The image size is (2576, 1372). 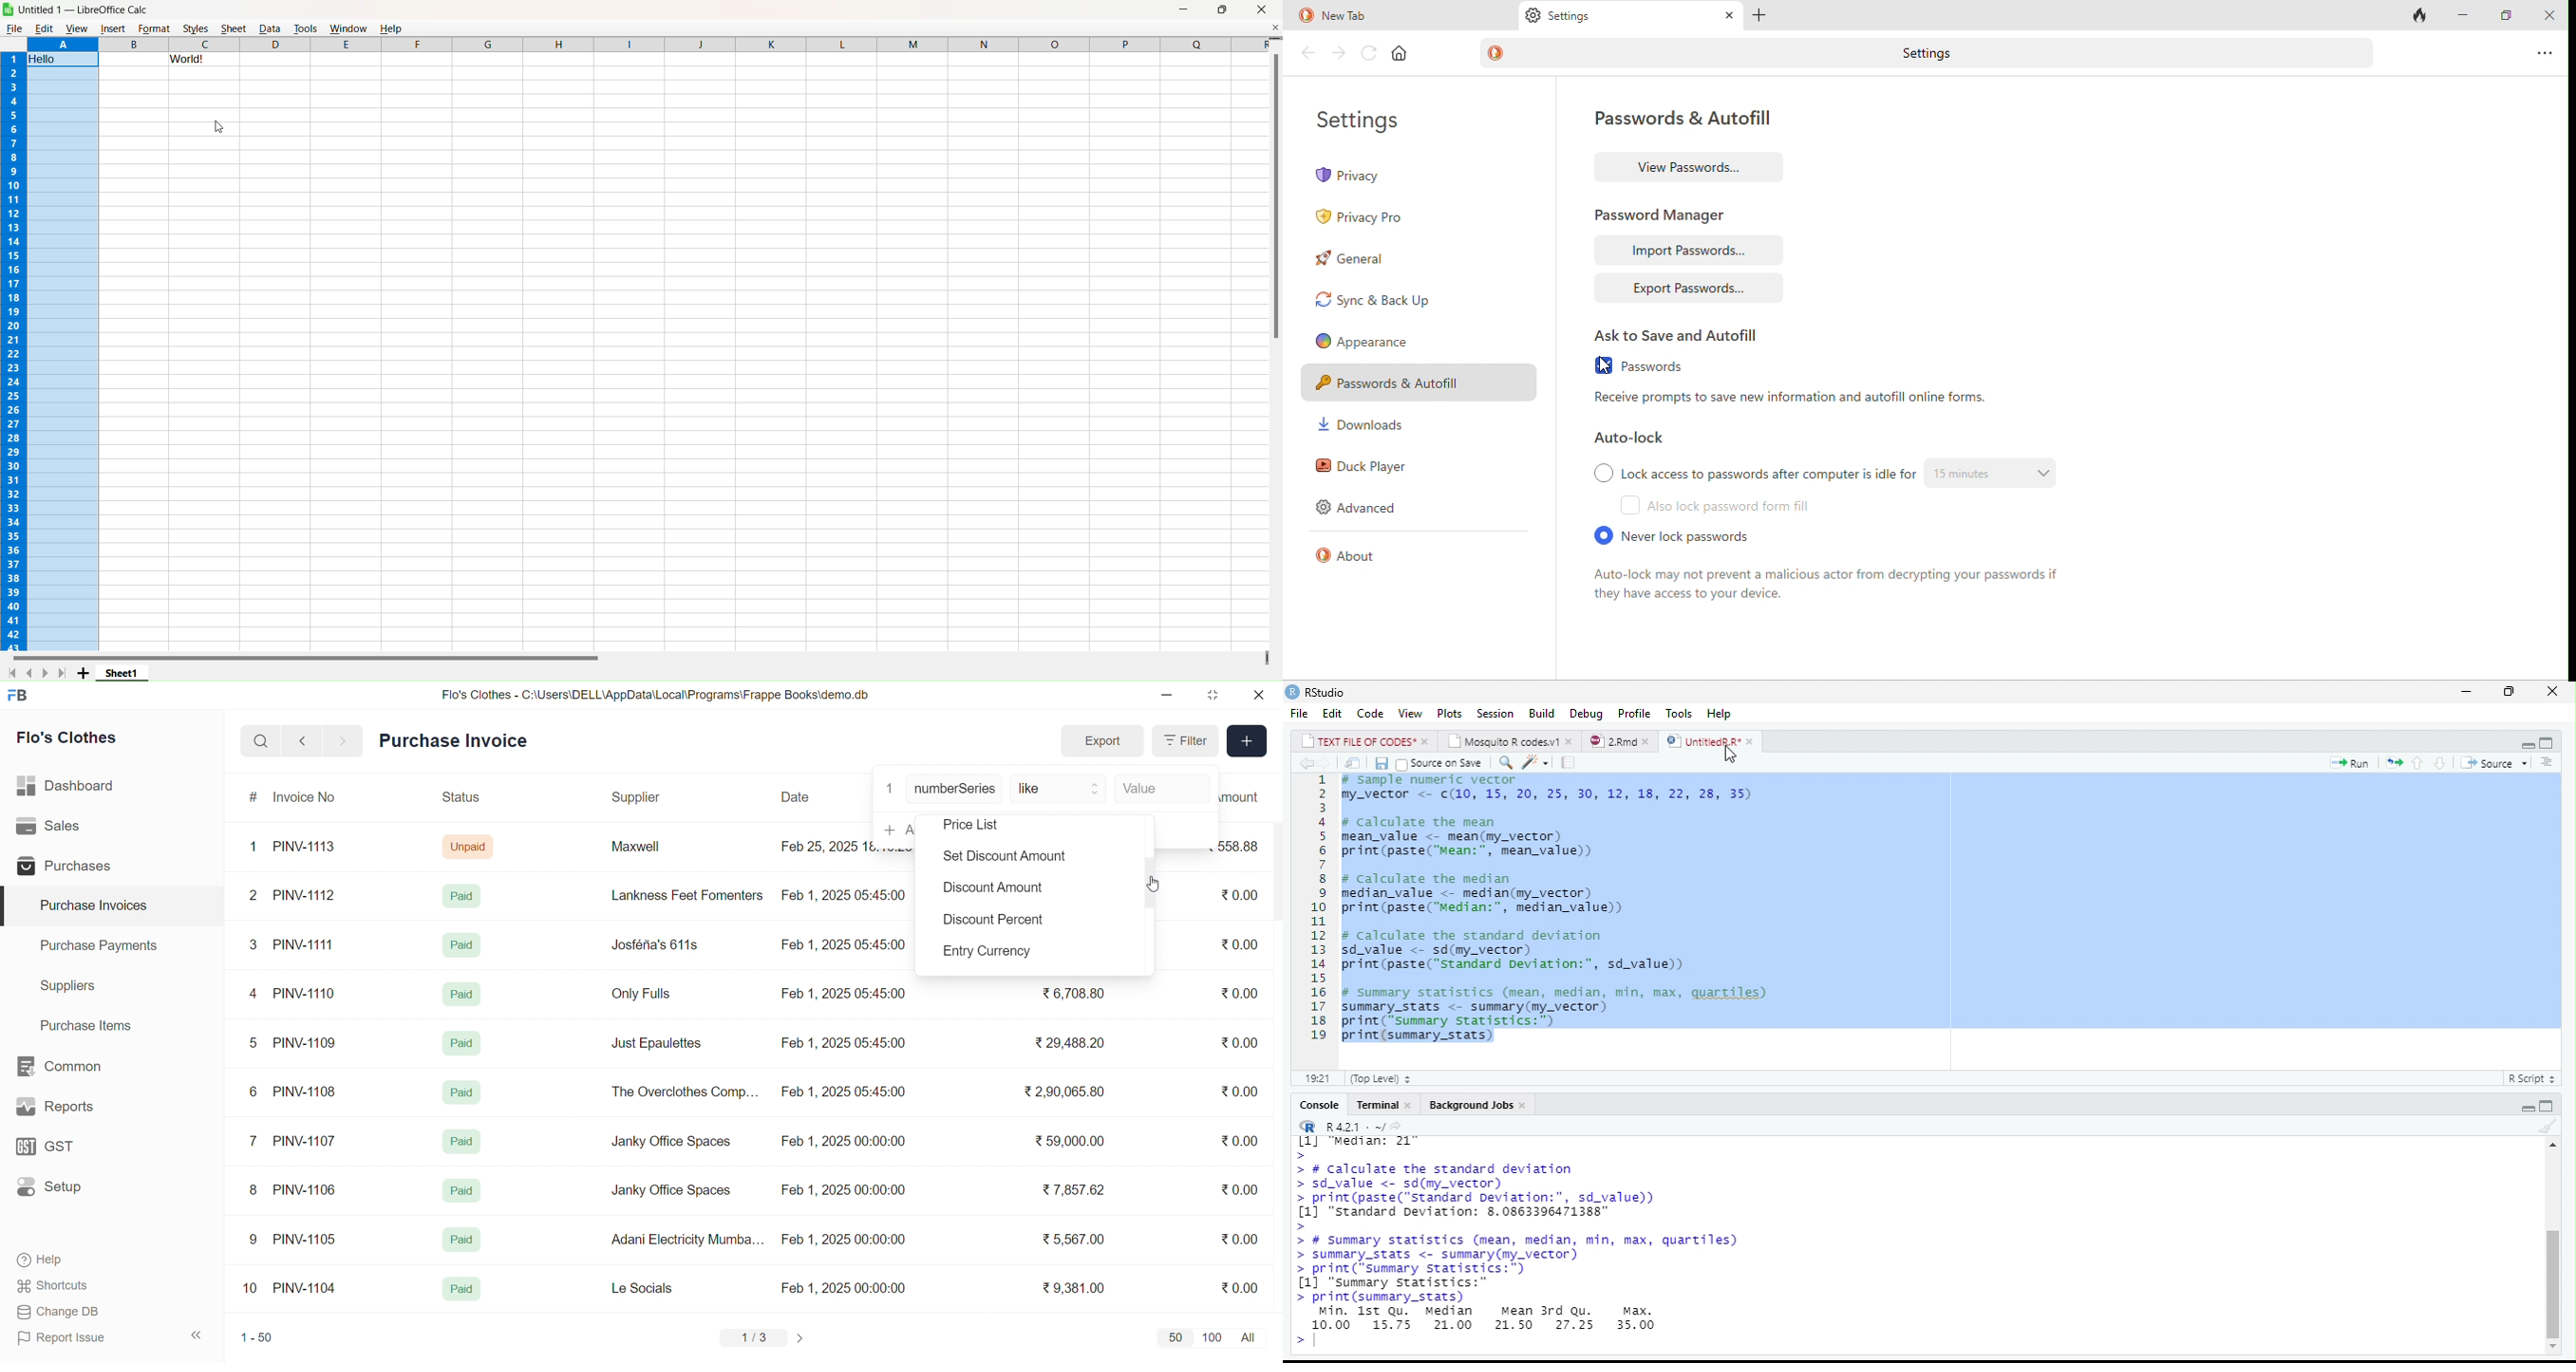 What do you see at coordinates (1364, 1128) in the screenshot?
I see `R 4.2.1 . ~/` at bounding box center [1364, 1128].